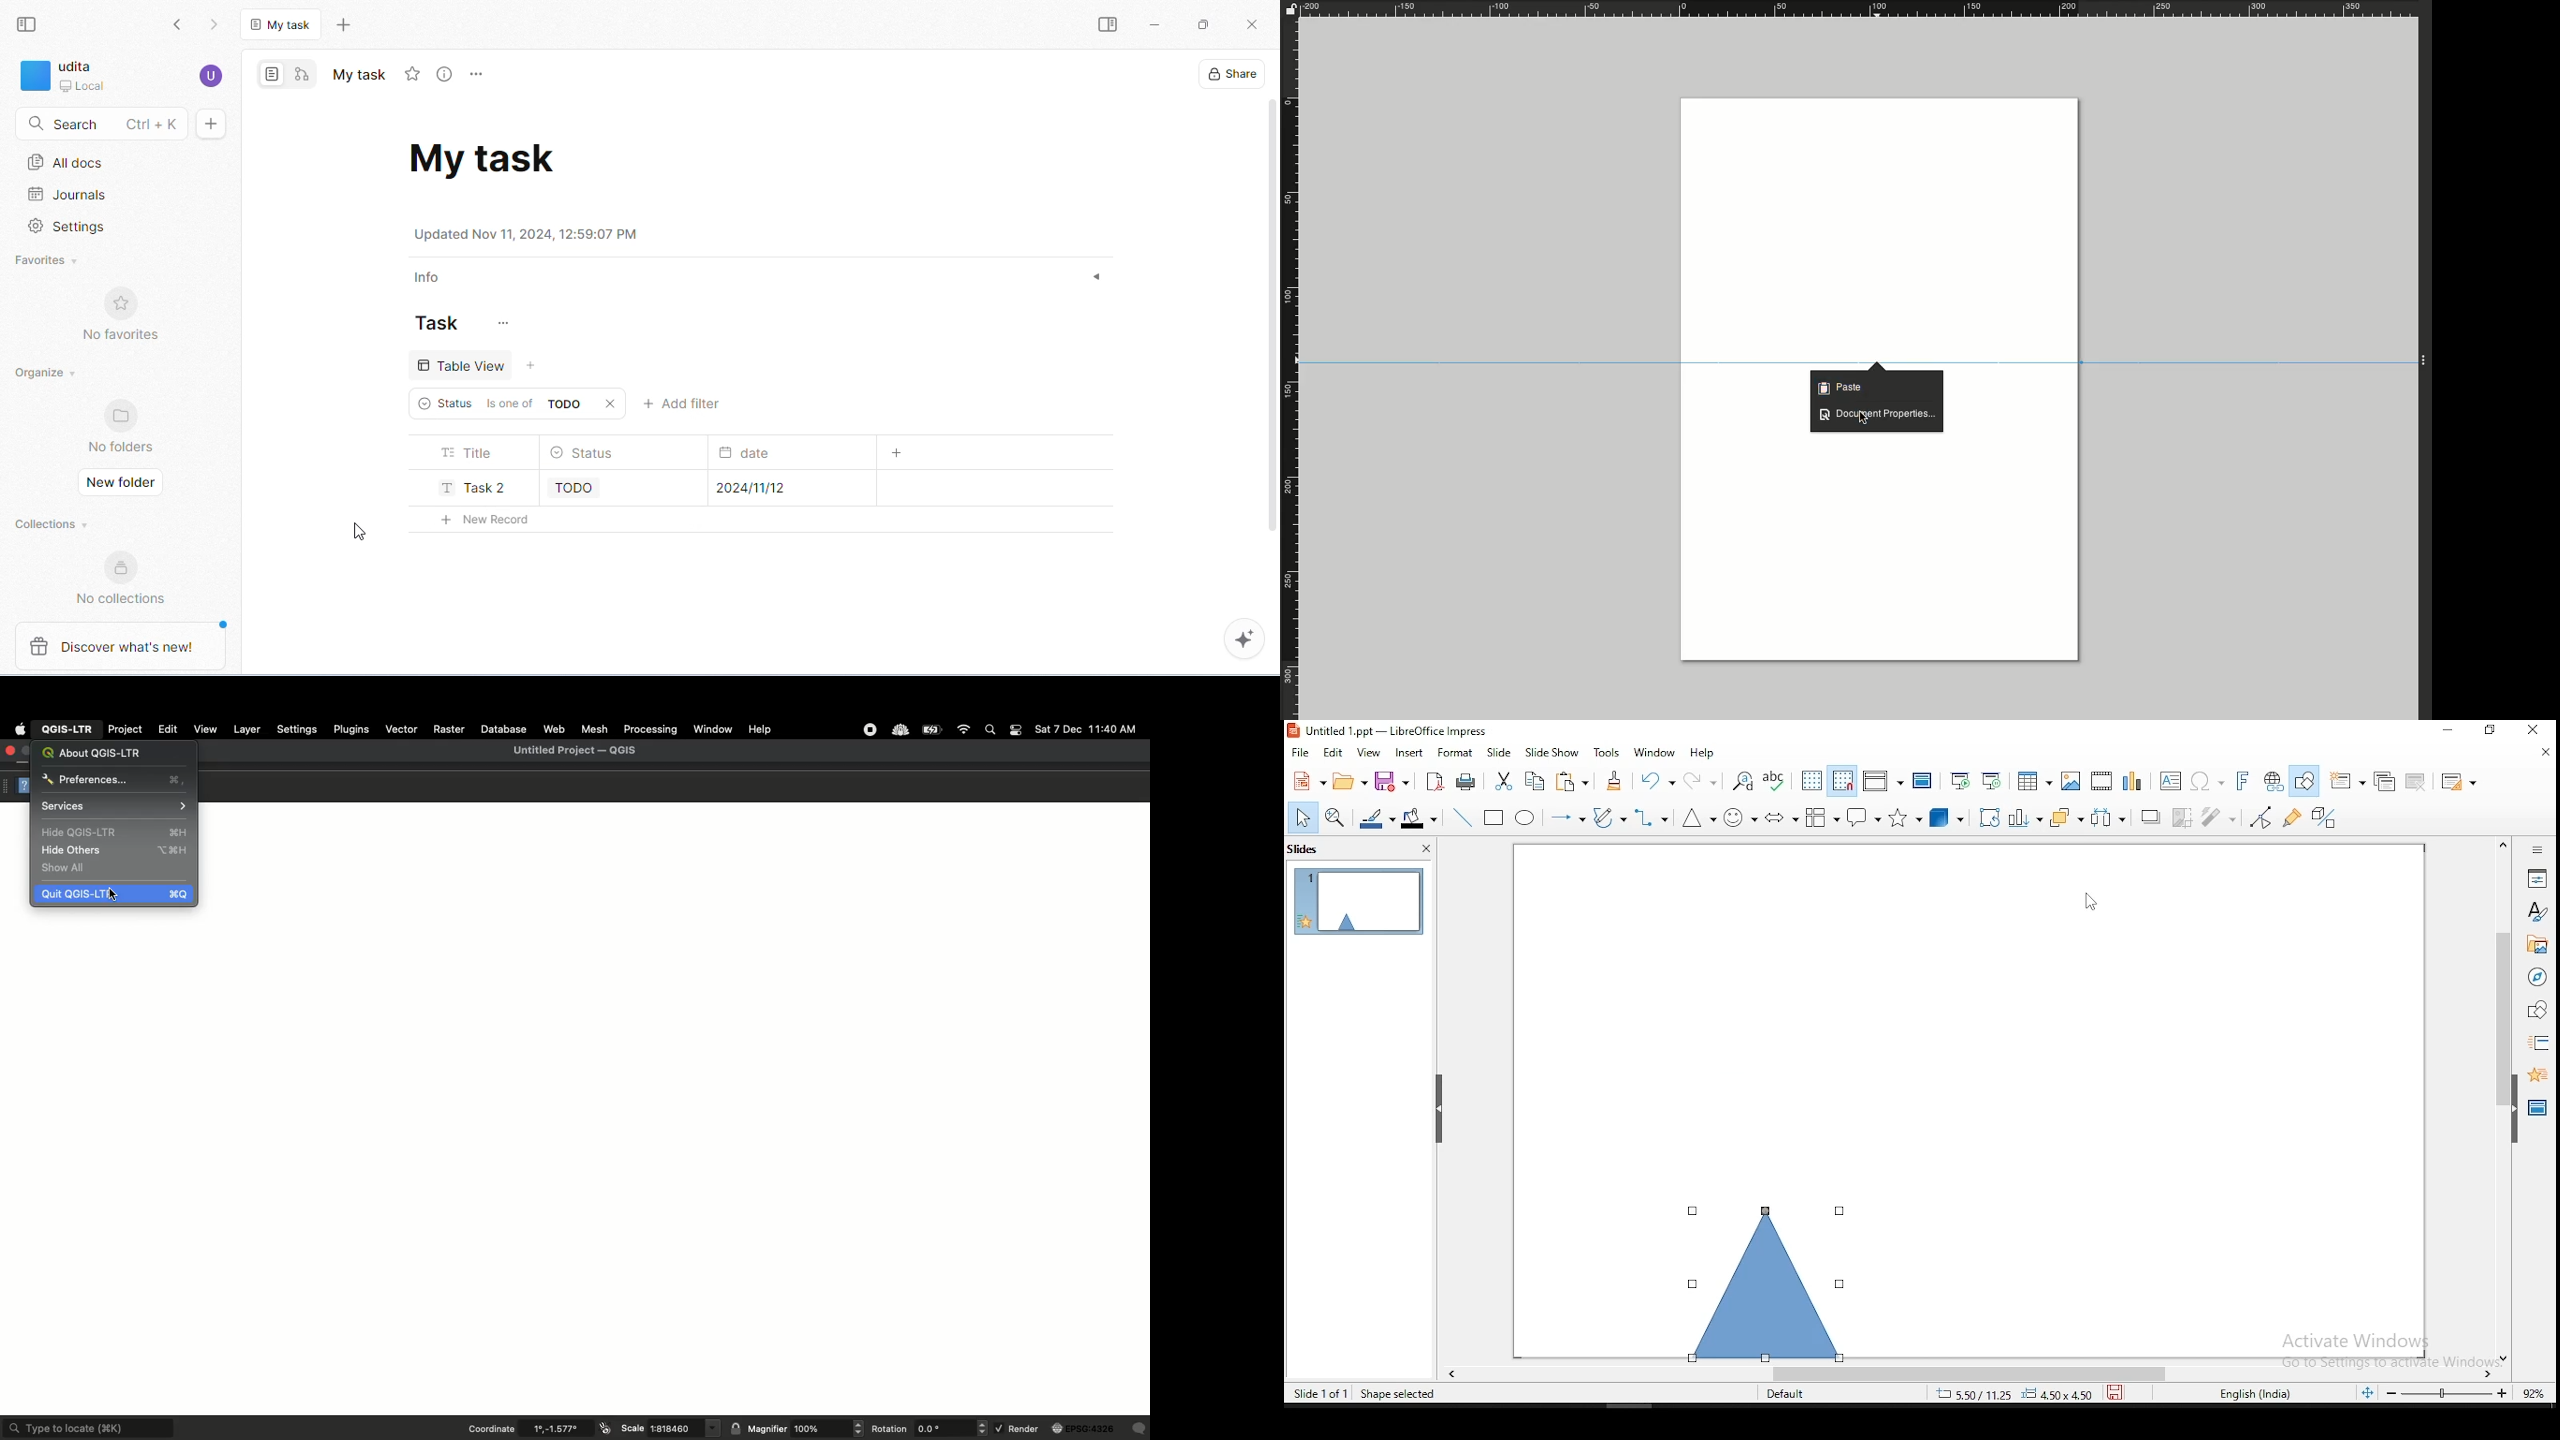 Image resolution: width=2576 pixels, height=1456 pixels. I want to click on Paste, so click(1841, 386).